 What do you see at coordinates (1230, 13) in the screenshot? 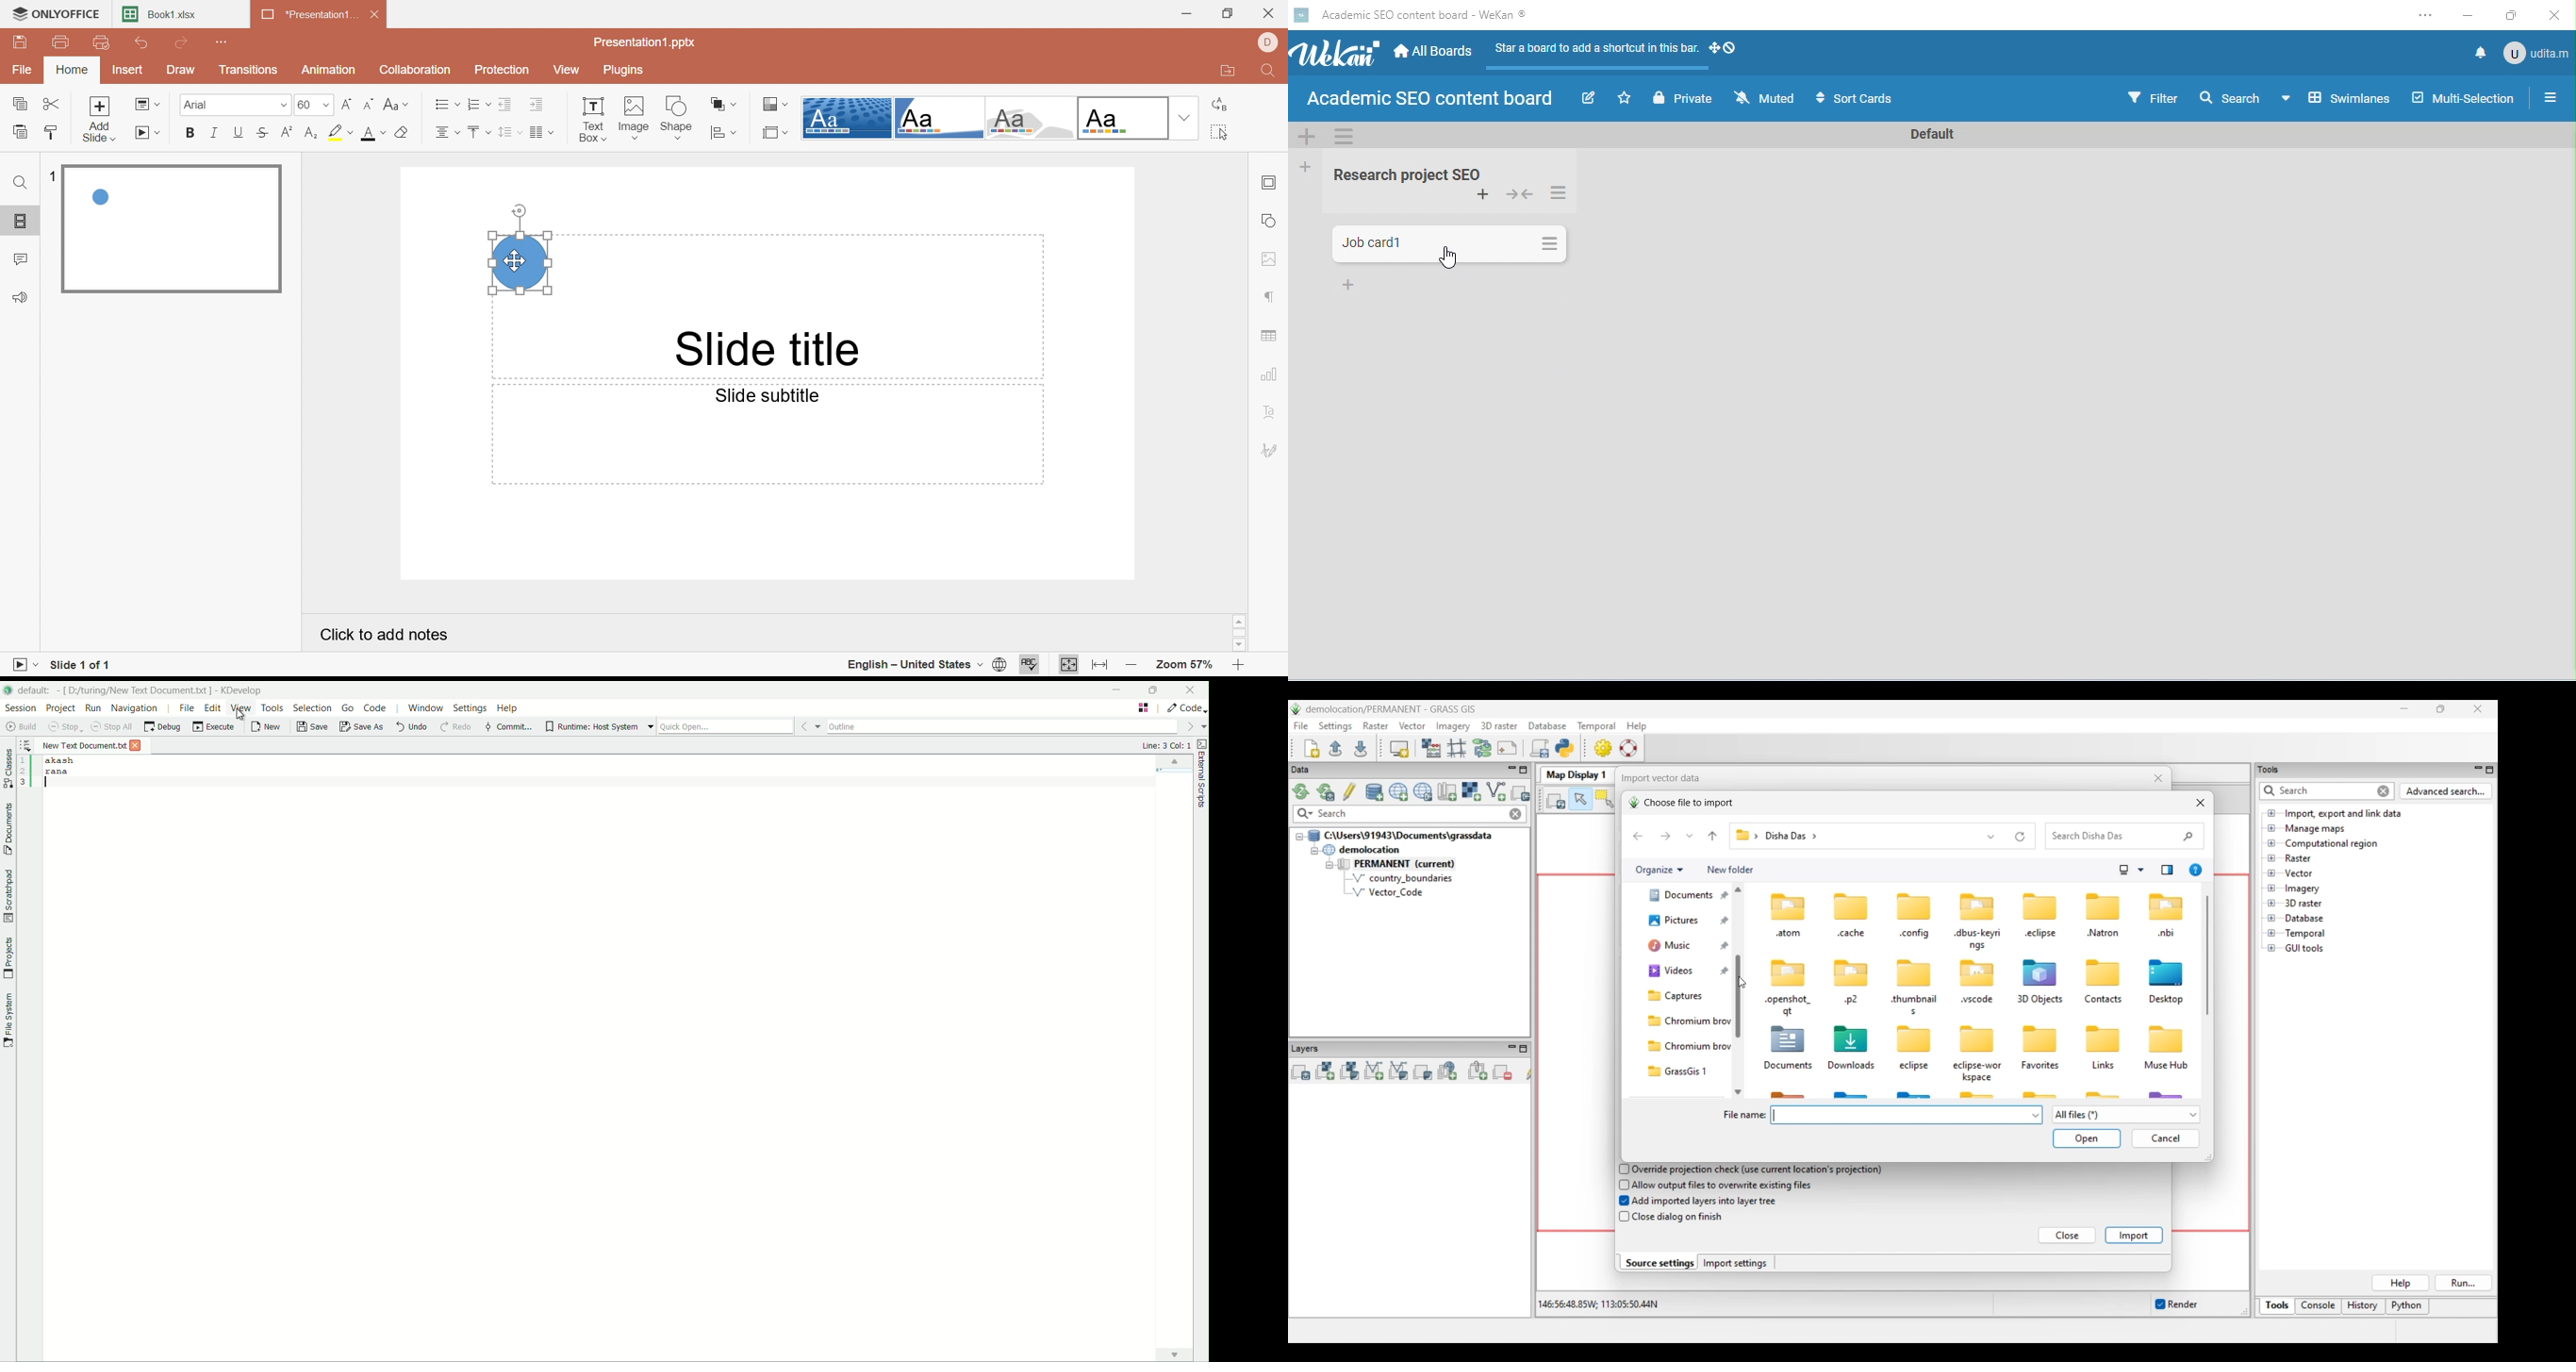
I see `Restore down` at bounding box center [1230, 13].